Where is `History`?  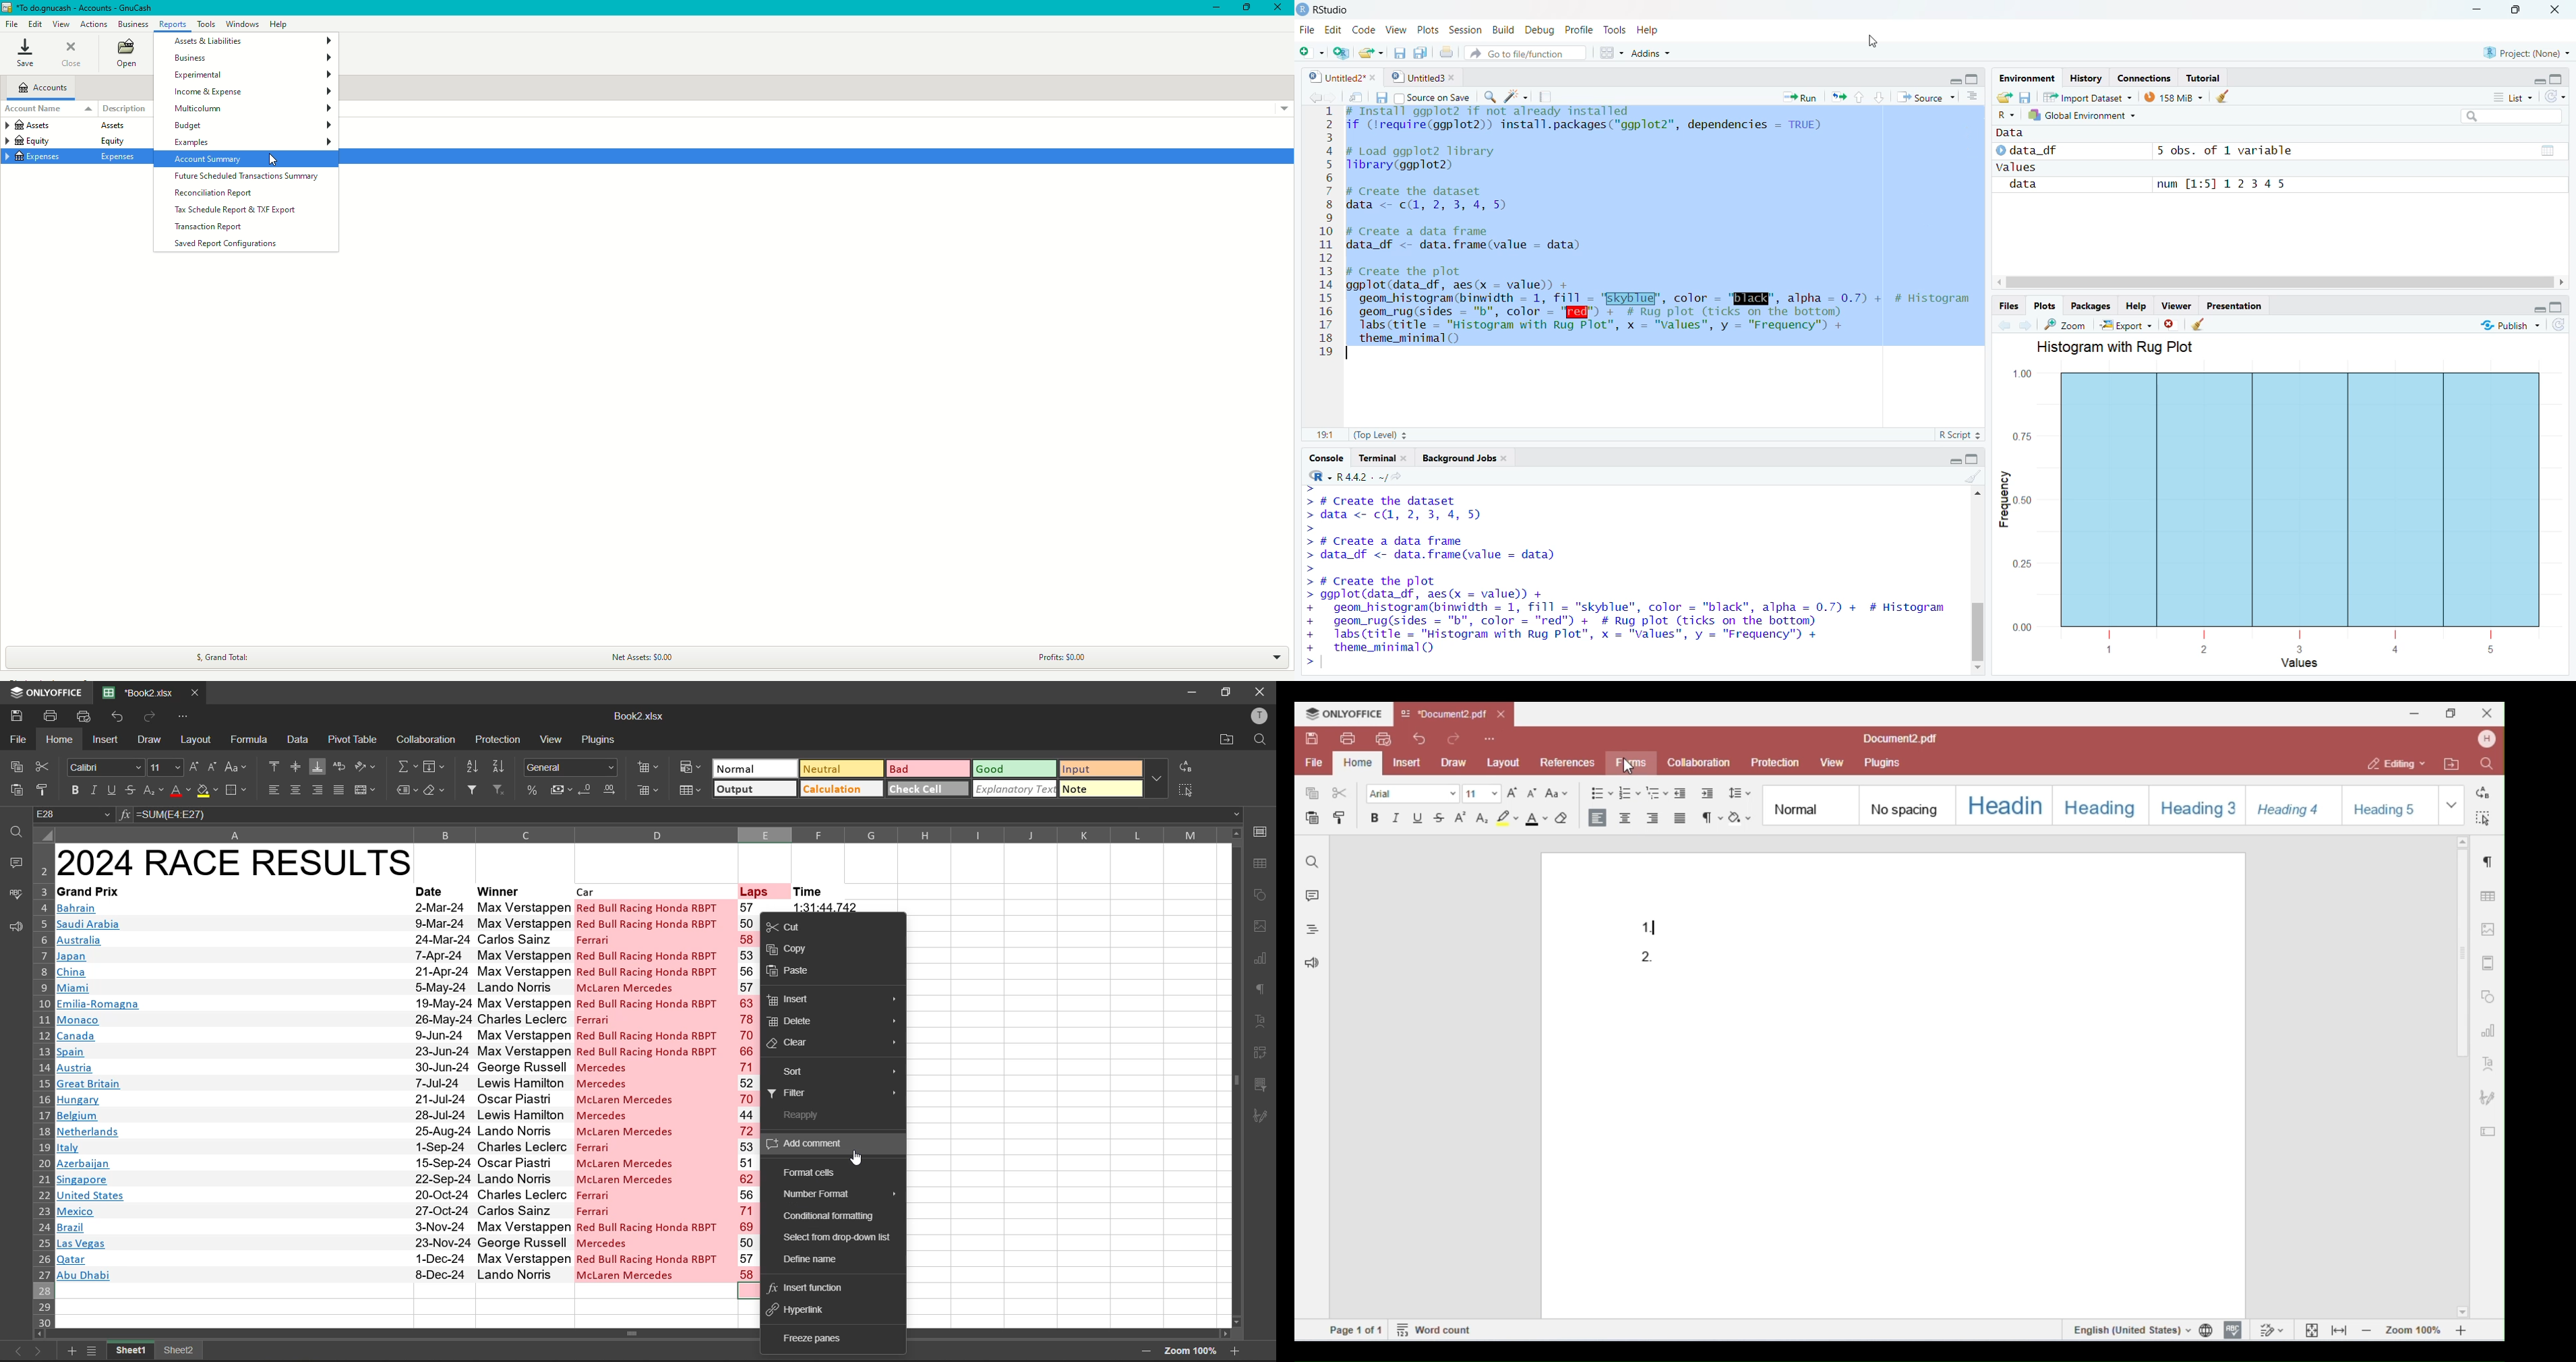 History is located at coordinates (2084, 76).